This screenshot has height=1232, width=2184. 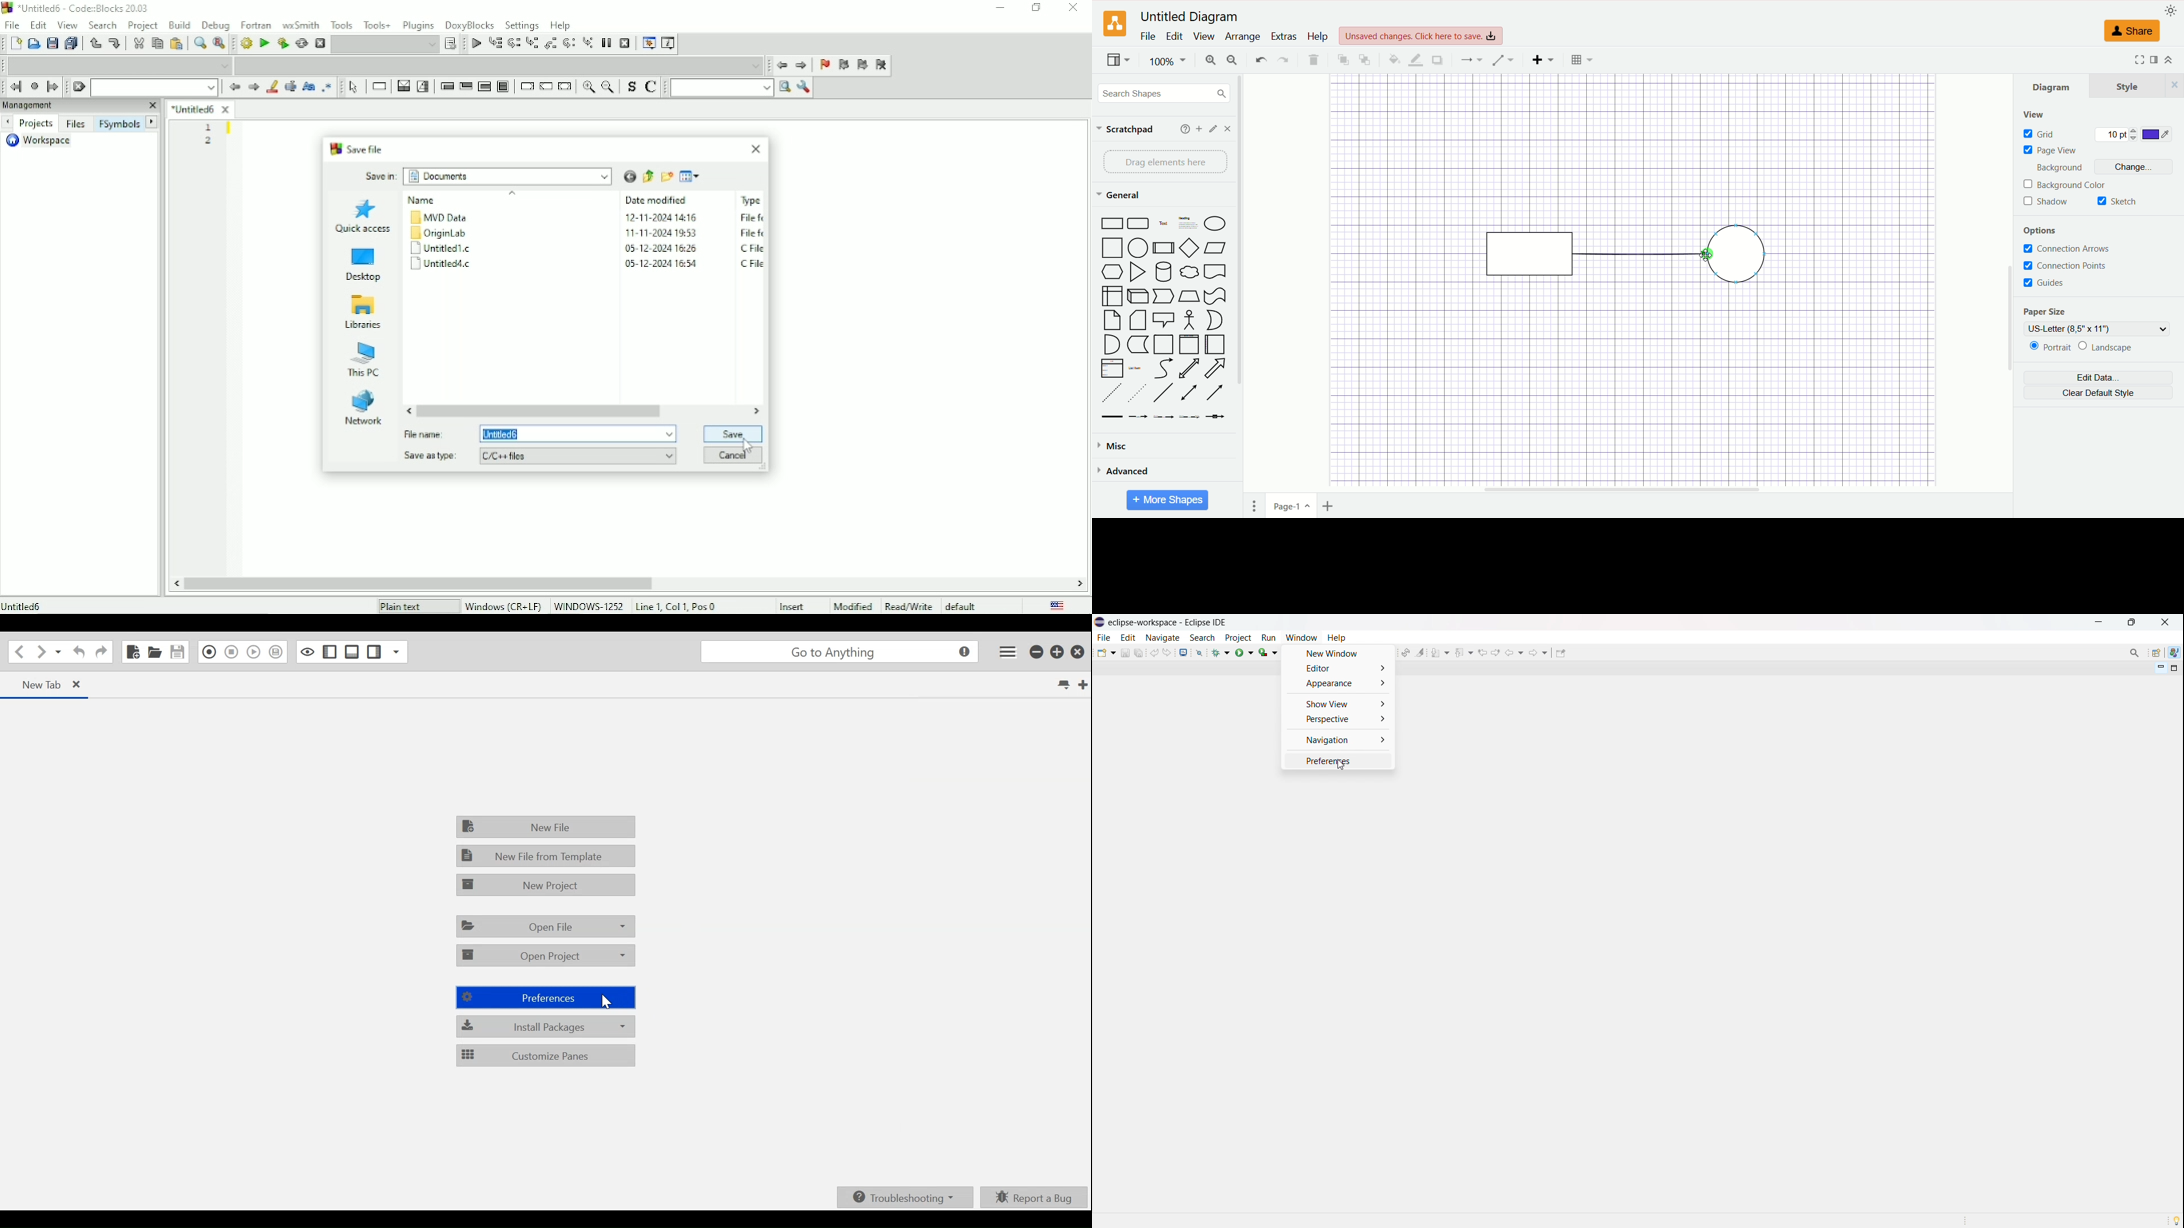 What do you see at coordinates (330, 652) in the screenshot?
I see `Show/Hide Right Pane` at bounding box center [330, 652].